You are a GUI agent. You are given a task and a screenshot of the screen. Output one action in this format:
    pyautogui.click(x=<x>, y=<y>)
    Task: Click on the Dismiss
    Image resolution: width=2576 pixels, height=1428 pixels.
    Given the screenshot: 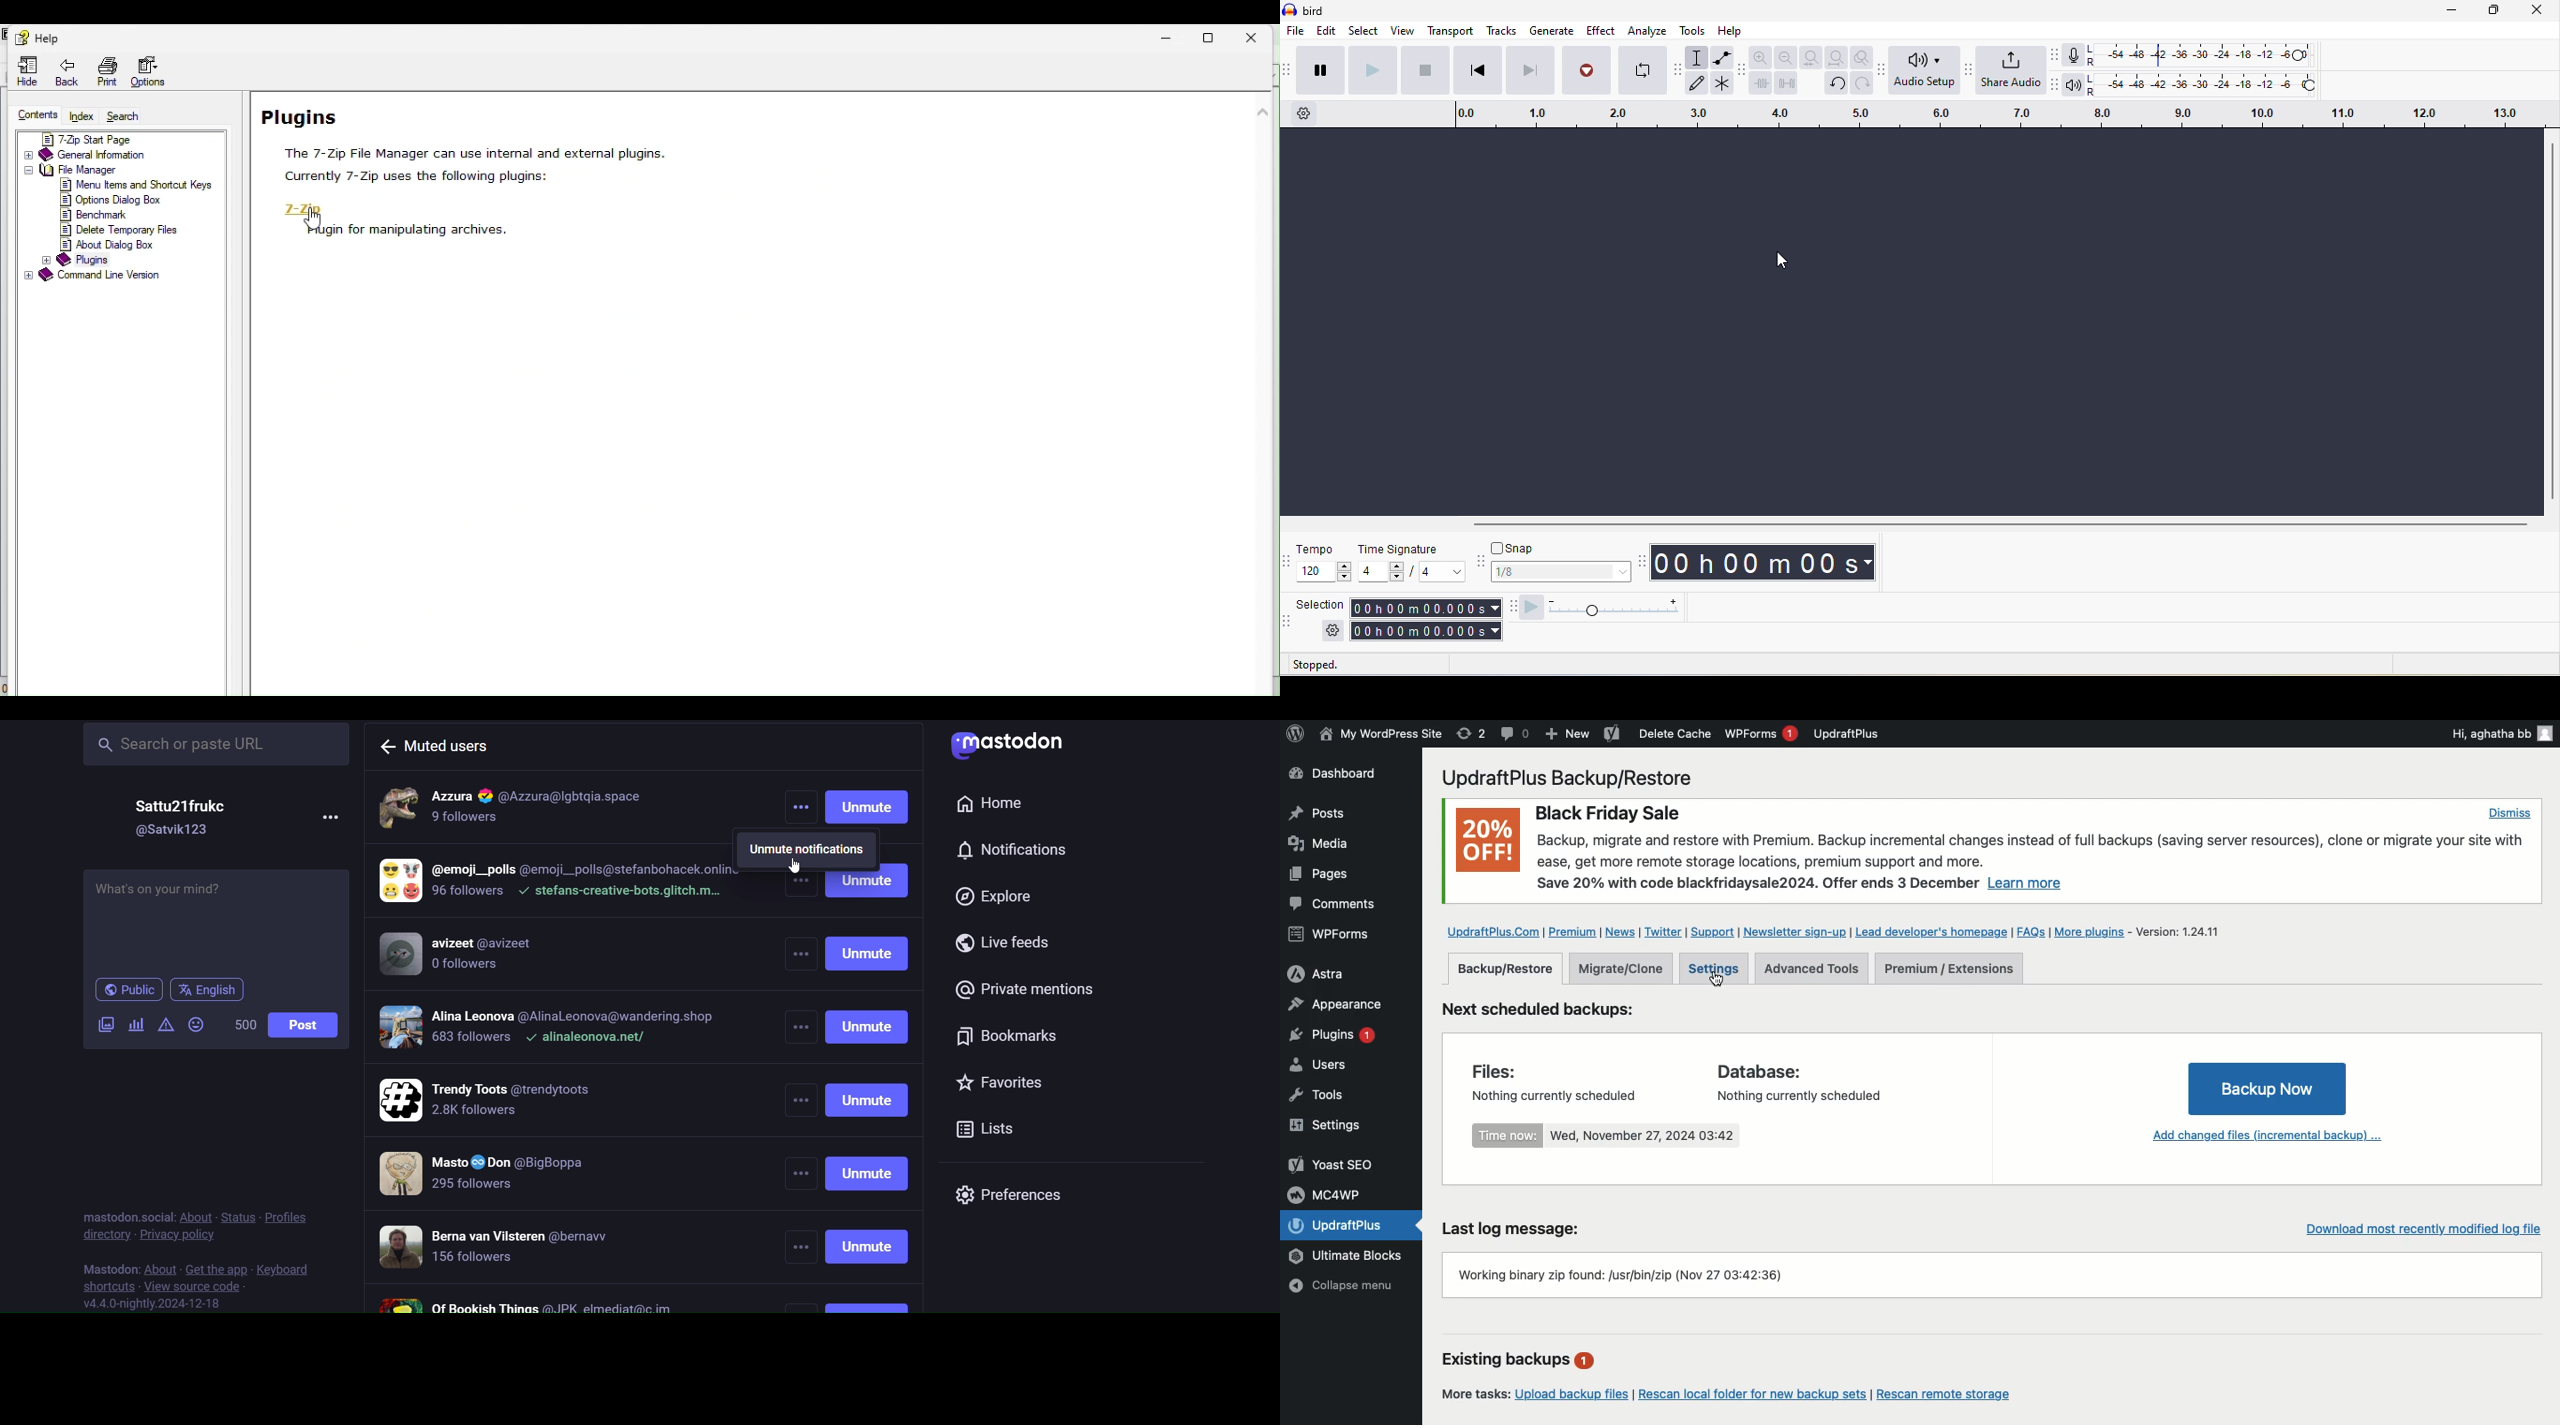 What is the action you would take?
    pyautogui.click(x=2508, y=812)
    